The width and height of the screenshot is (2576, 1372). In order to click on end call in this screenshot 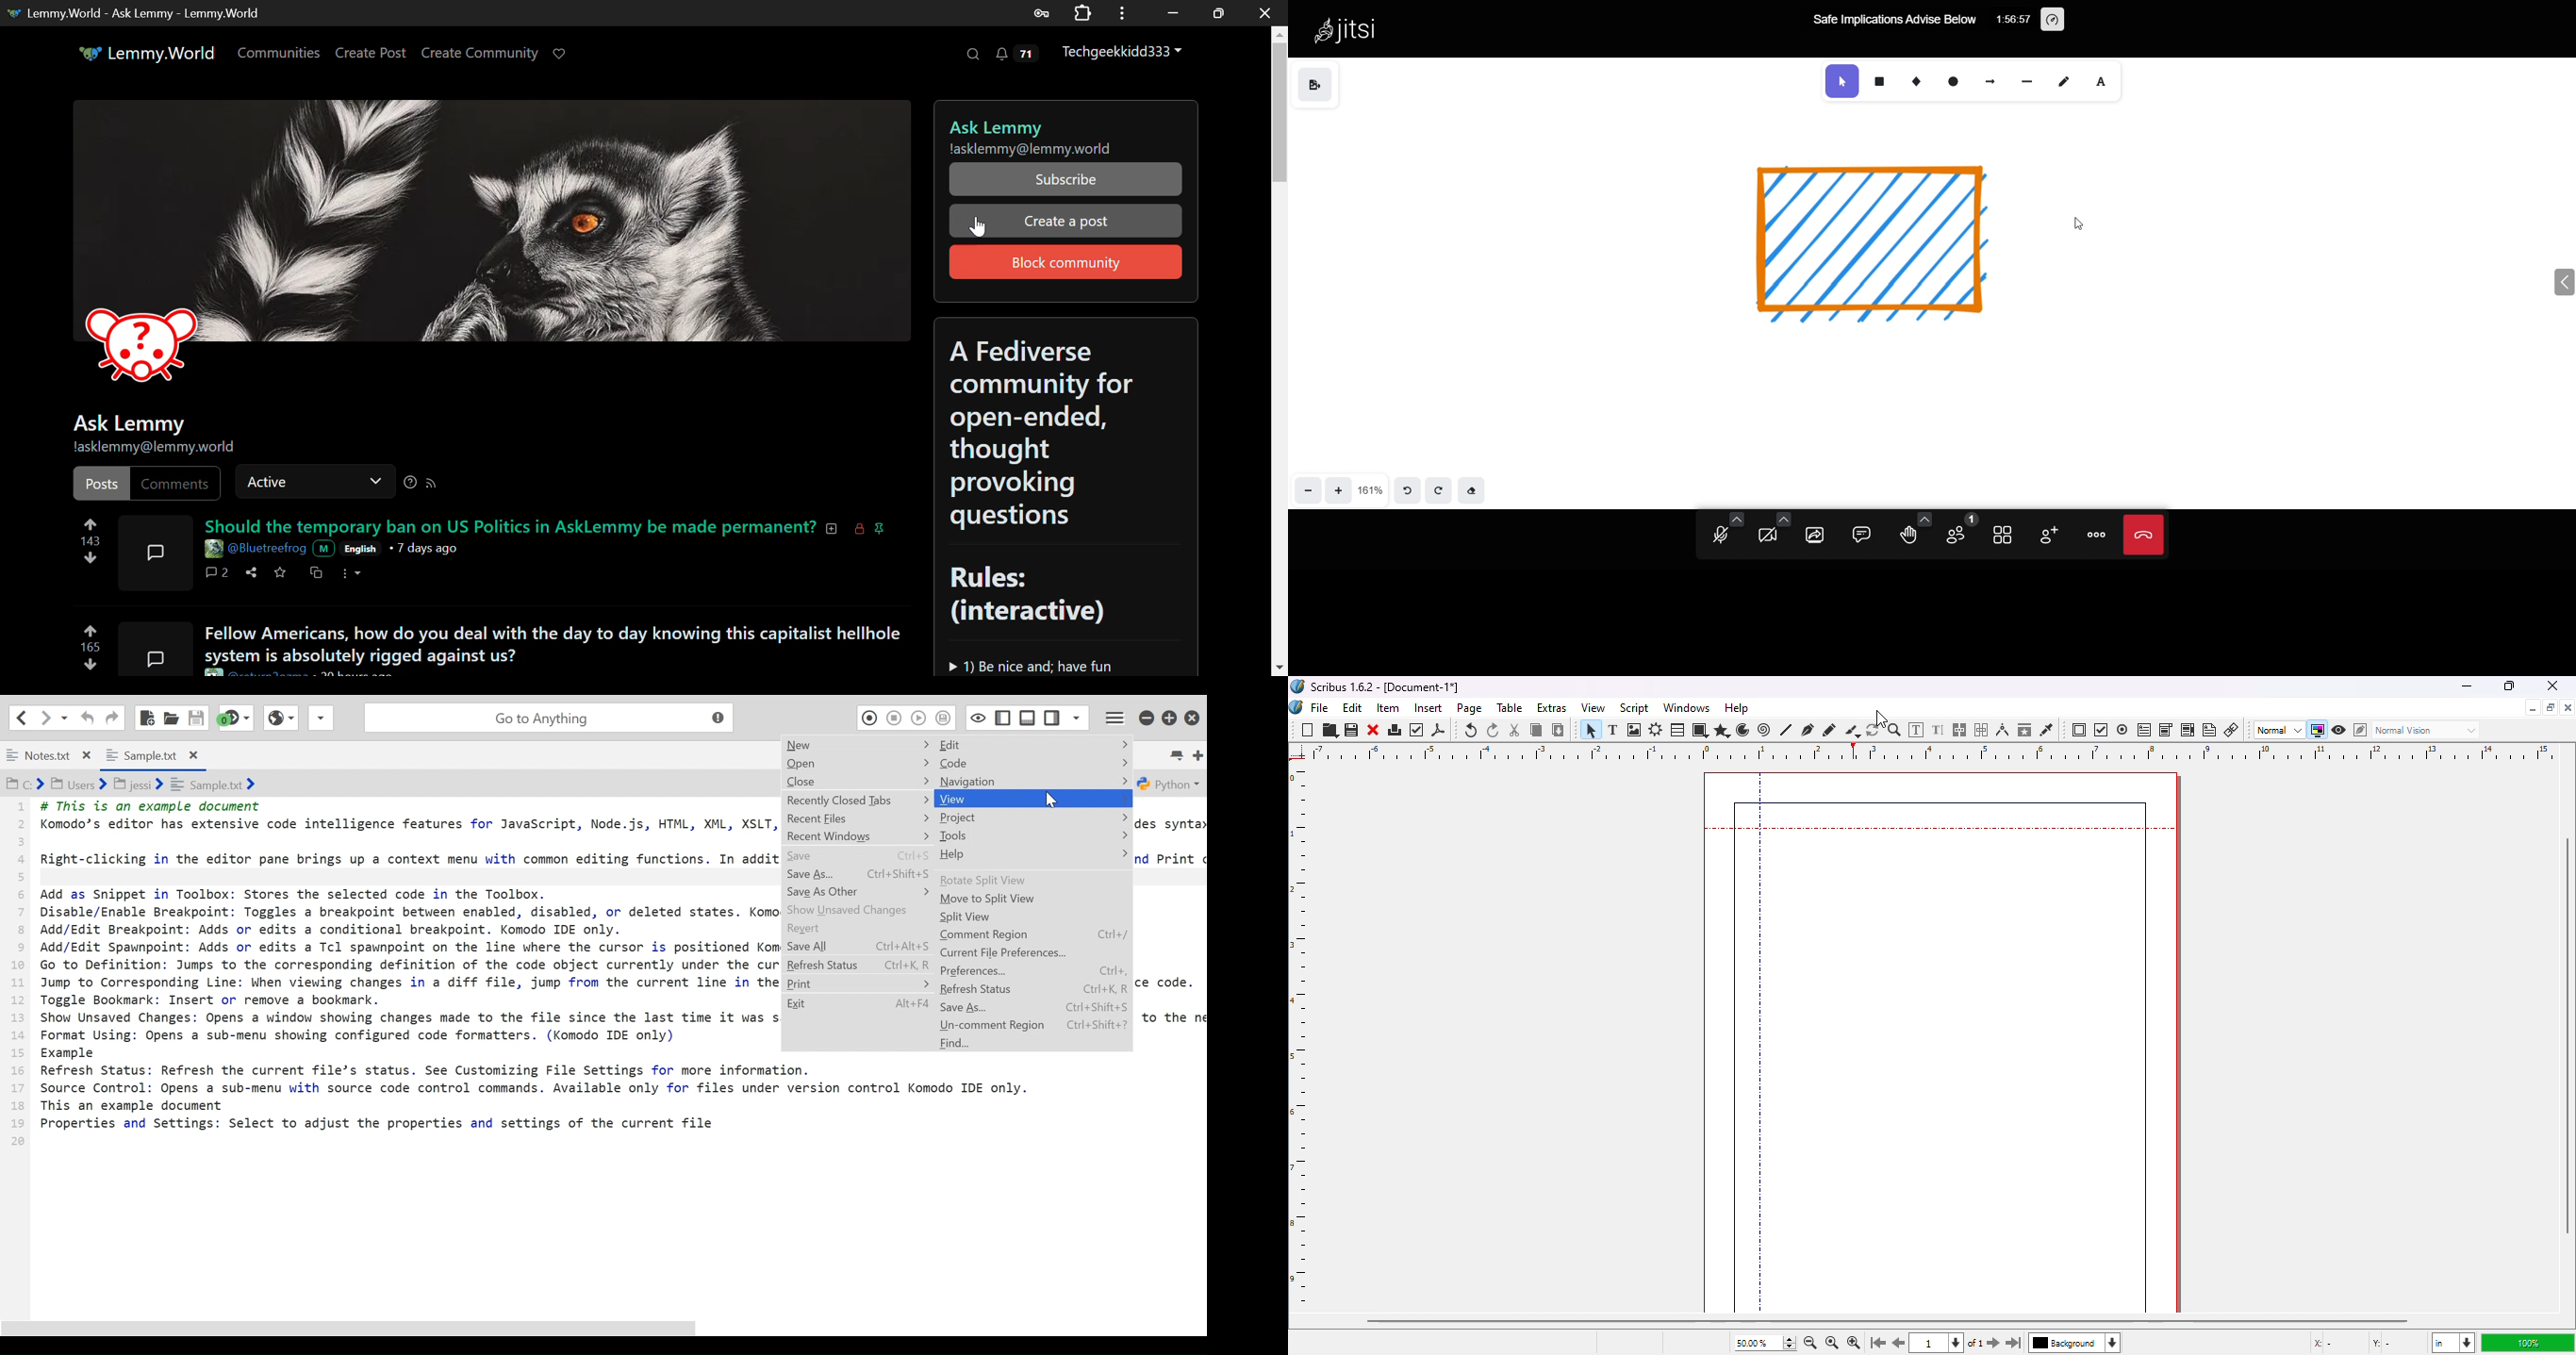, I will do `click(2141, 537)`.